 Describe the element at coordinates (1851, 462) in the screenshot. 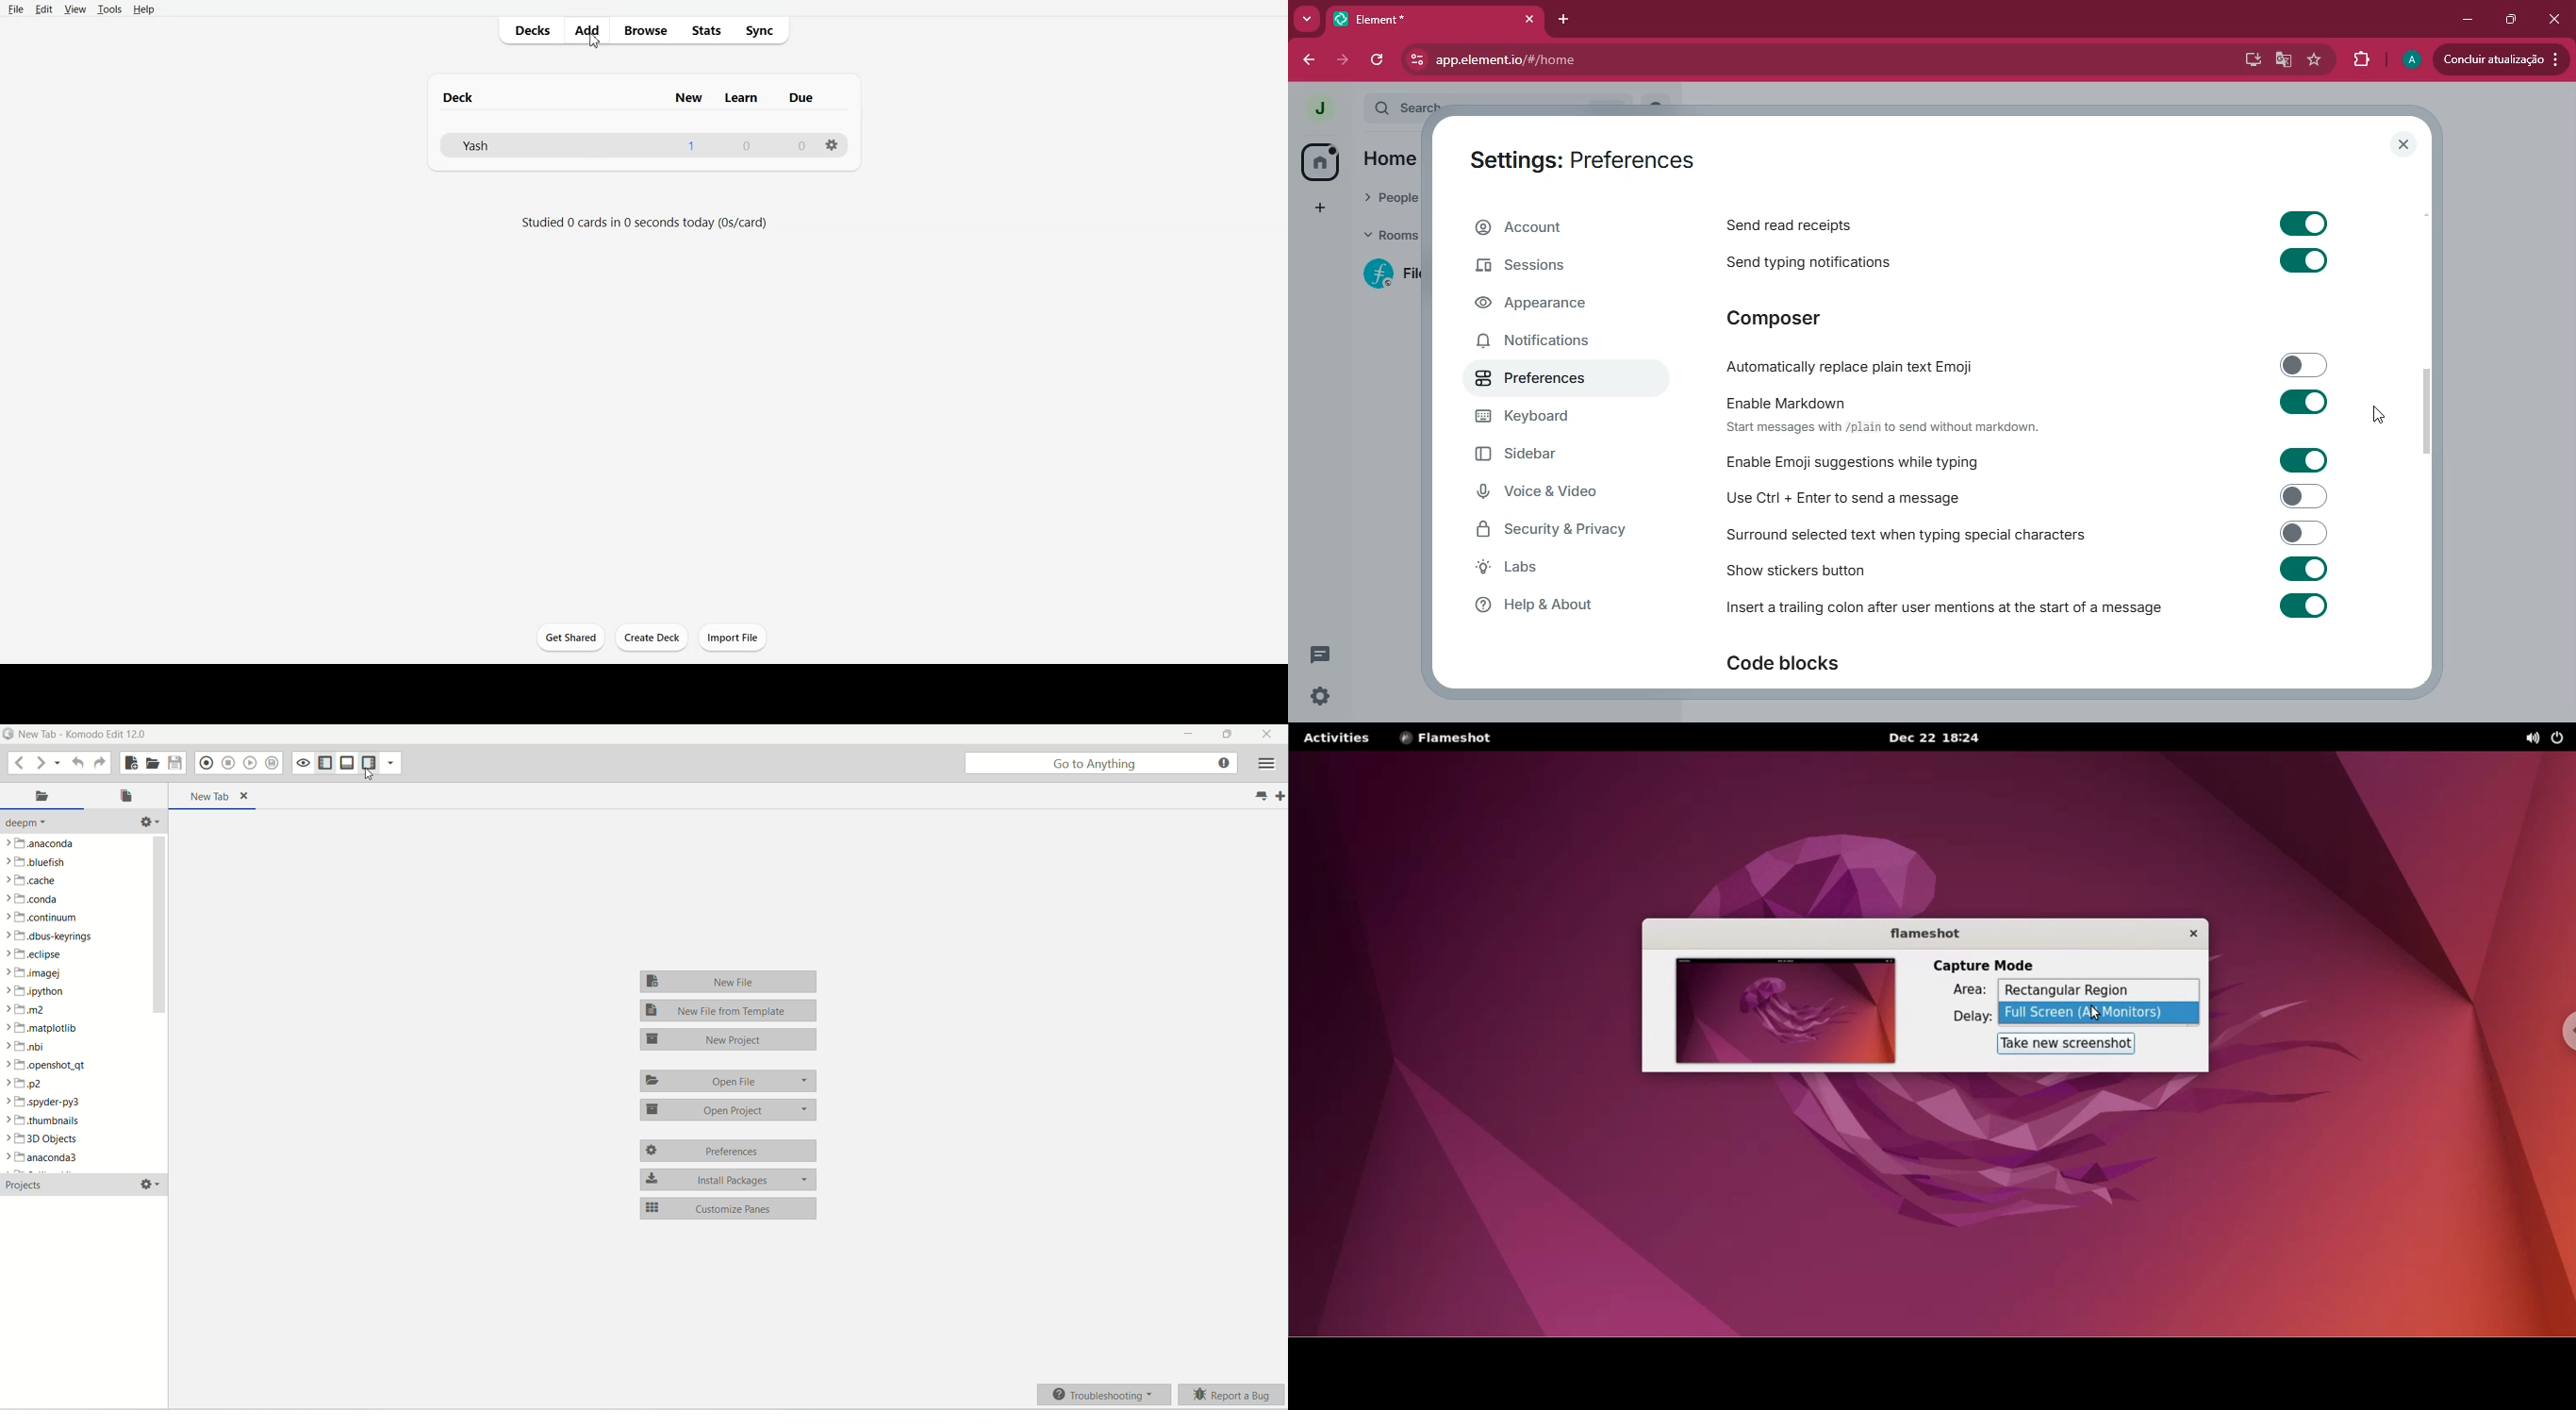

I see `enable emoji` at that location.